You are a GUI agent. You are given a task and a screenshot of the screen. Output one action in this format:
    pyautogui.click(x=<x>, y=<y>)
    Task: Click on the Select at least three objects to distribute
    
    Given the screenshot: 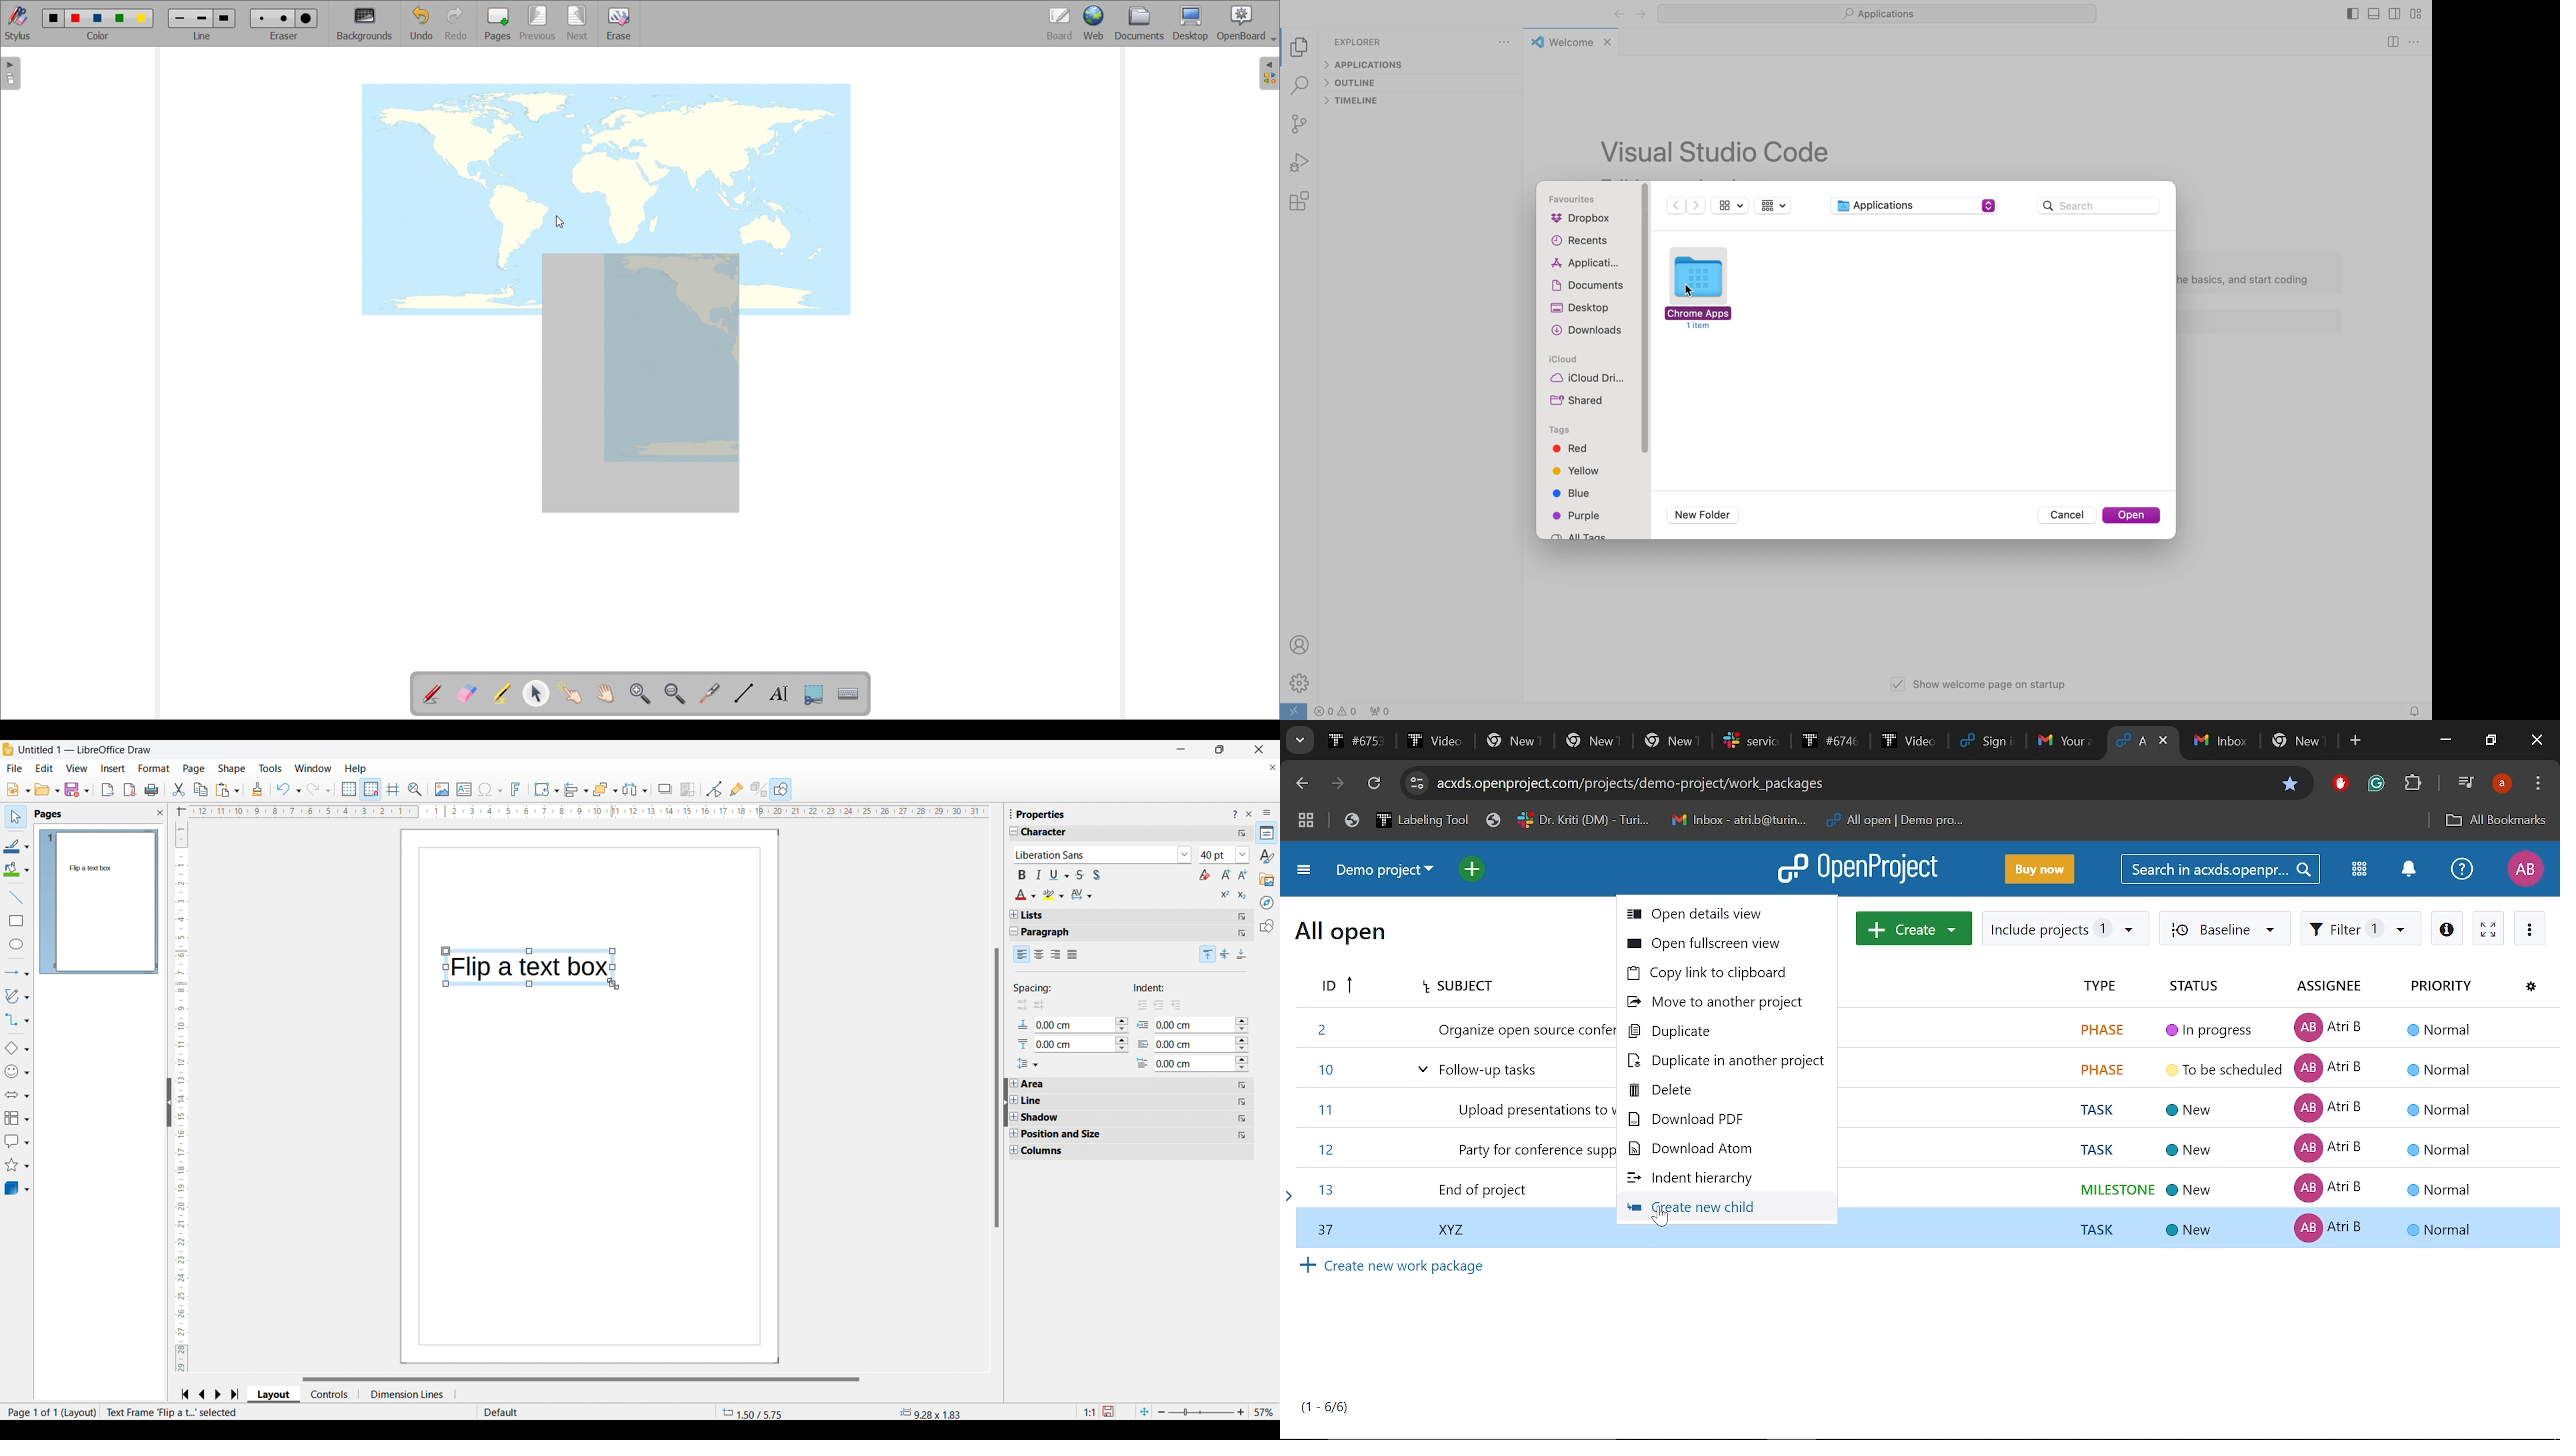 What is the action you would take?
    pyautogui.click(x=635, y=790)
    